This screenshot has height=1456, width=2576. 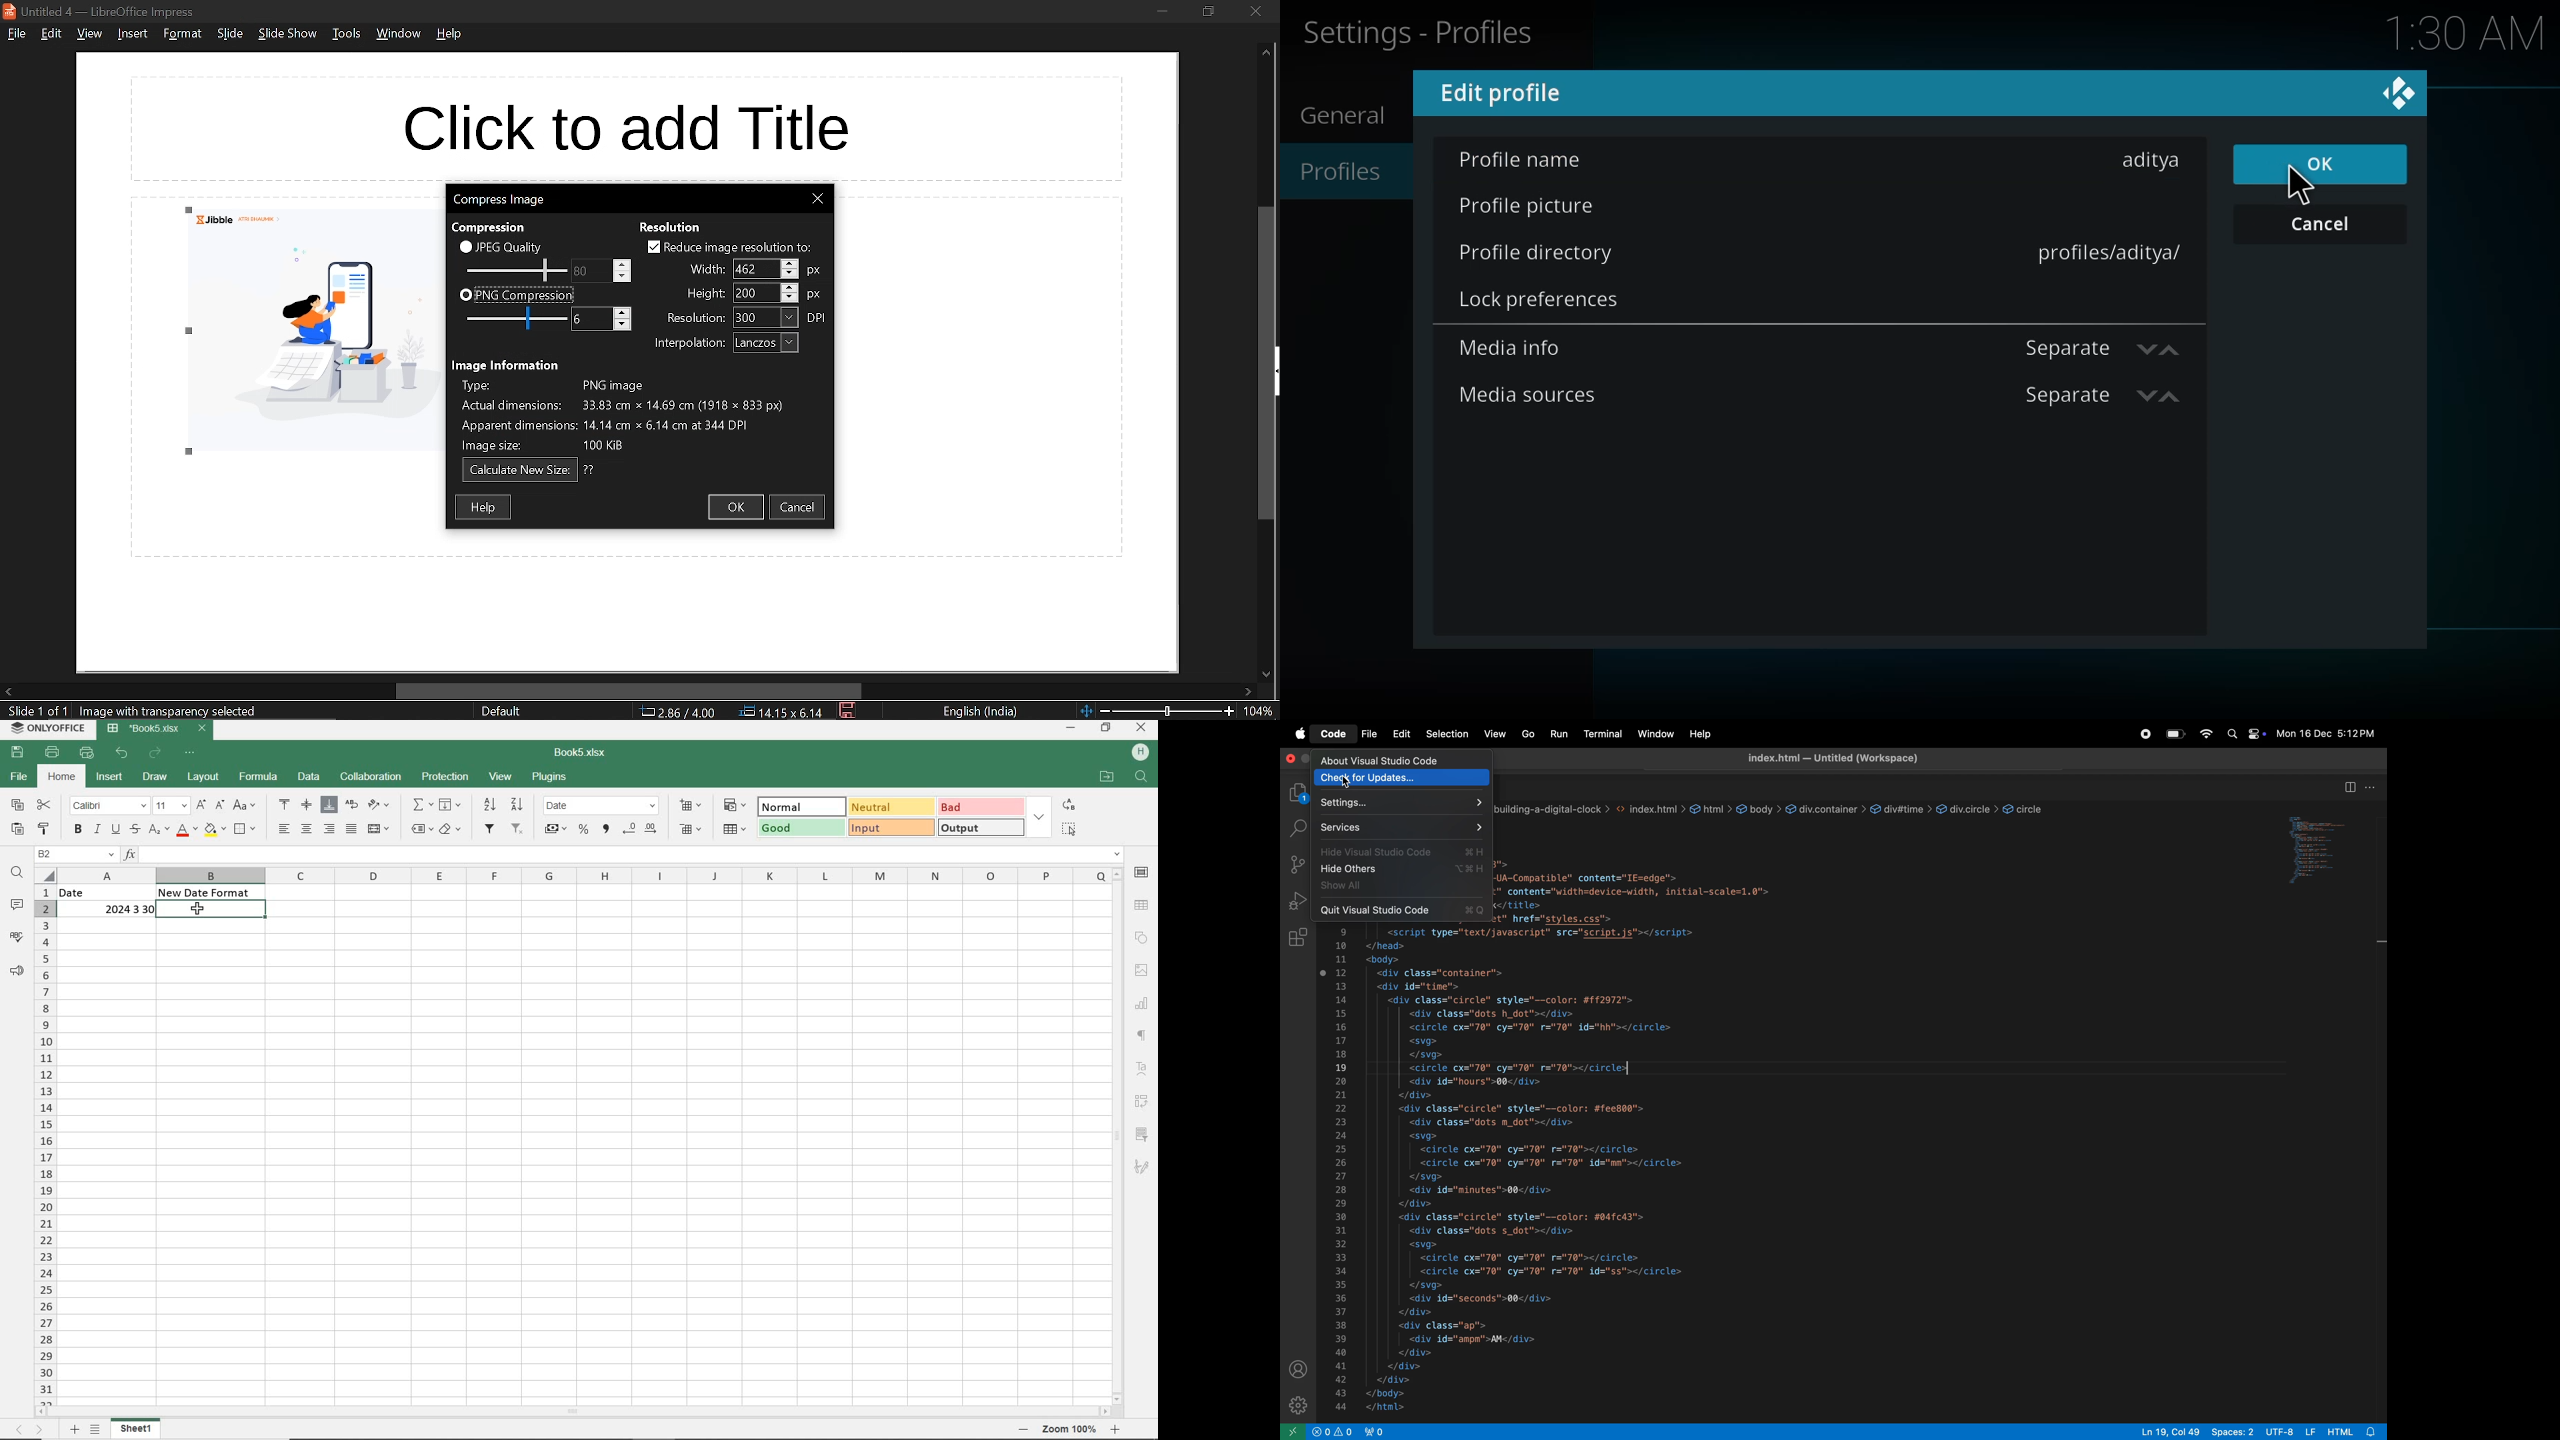 I want to click on EXPAND, so click(x=1040, y=819).